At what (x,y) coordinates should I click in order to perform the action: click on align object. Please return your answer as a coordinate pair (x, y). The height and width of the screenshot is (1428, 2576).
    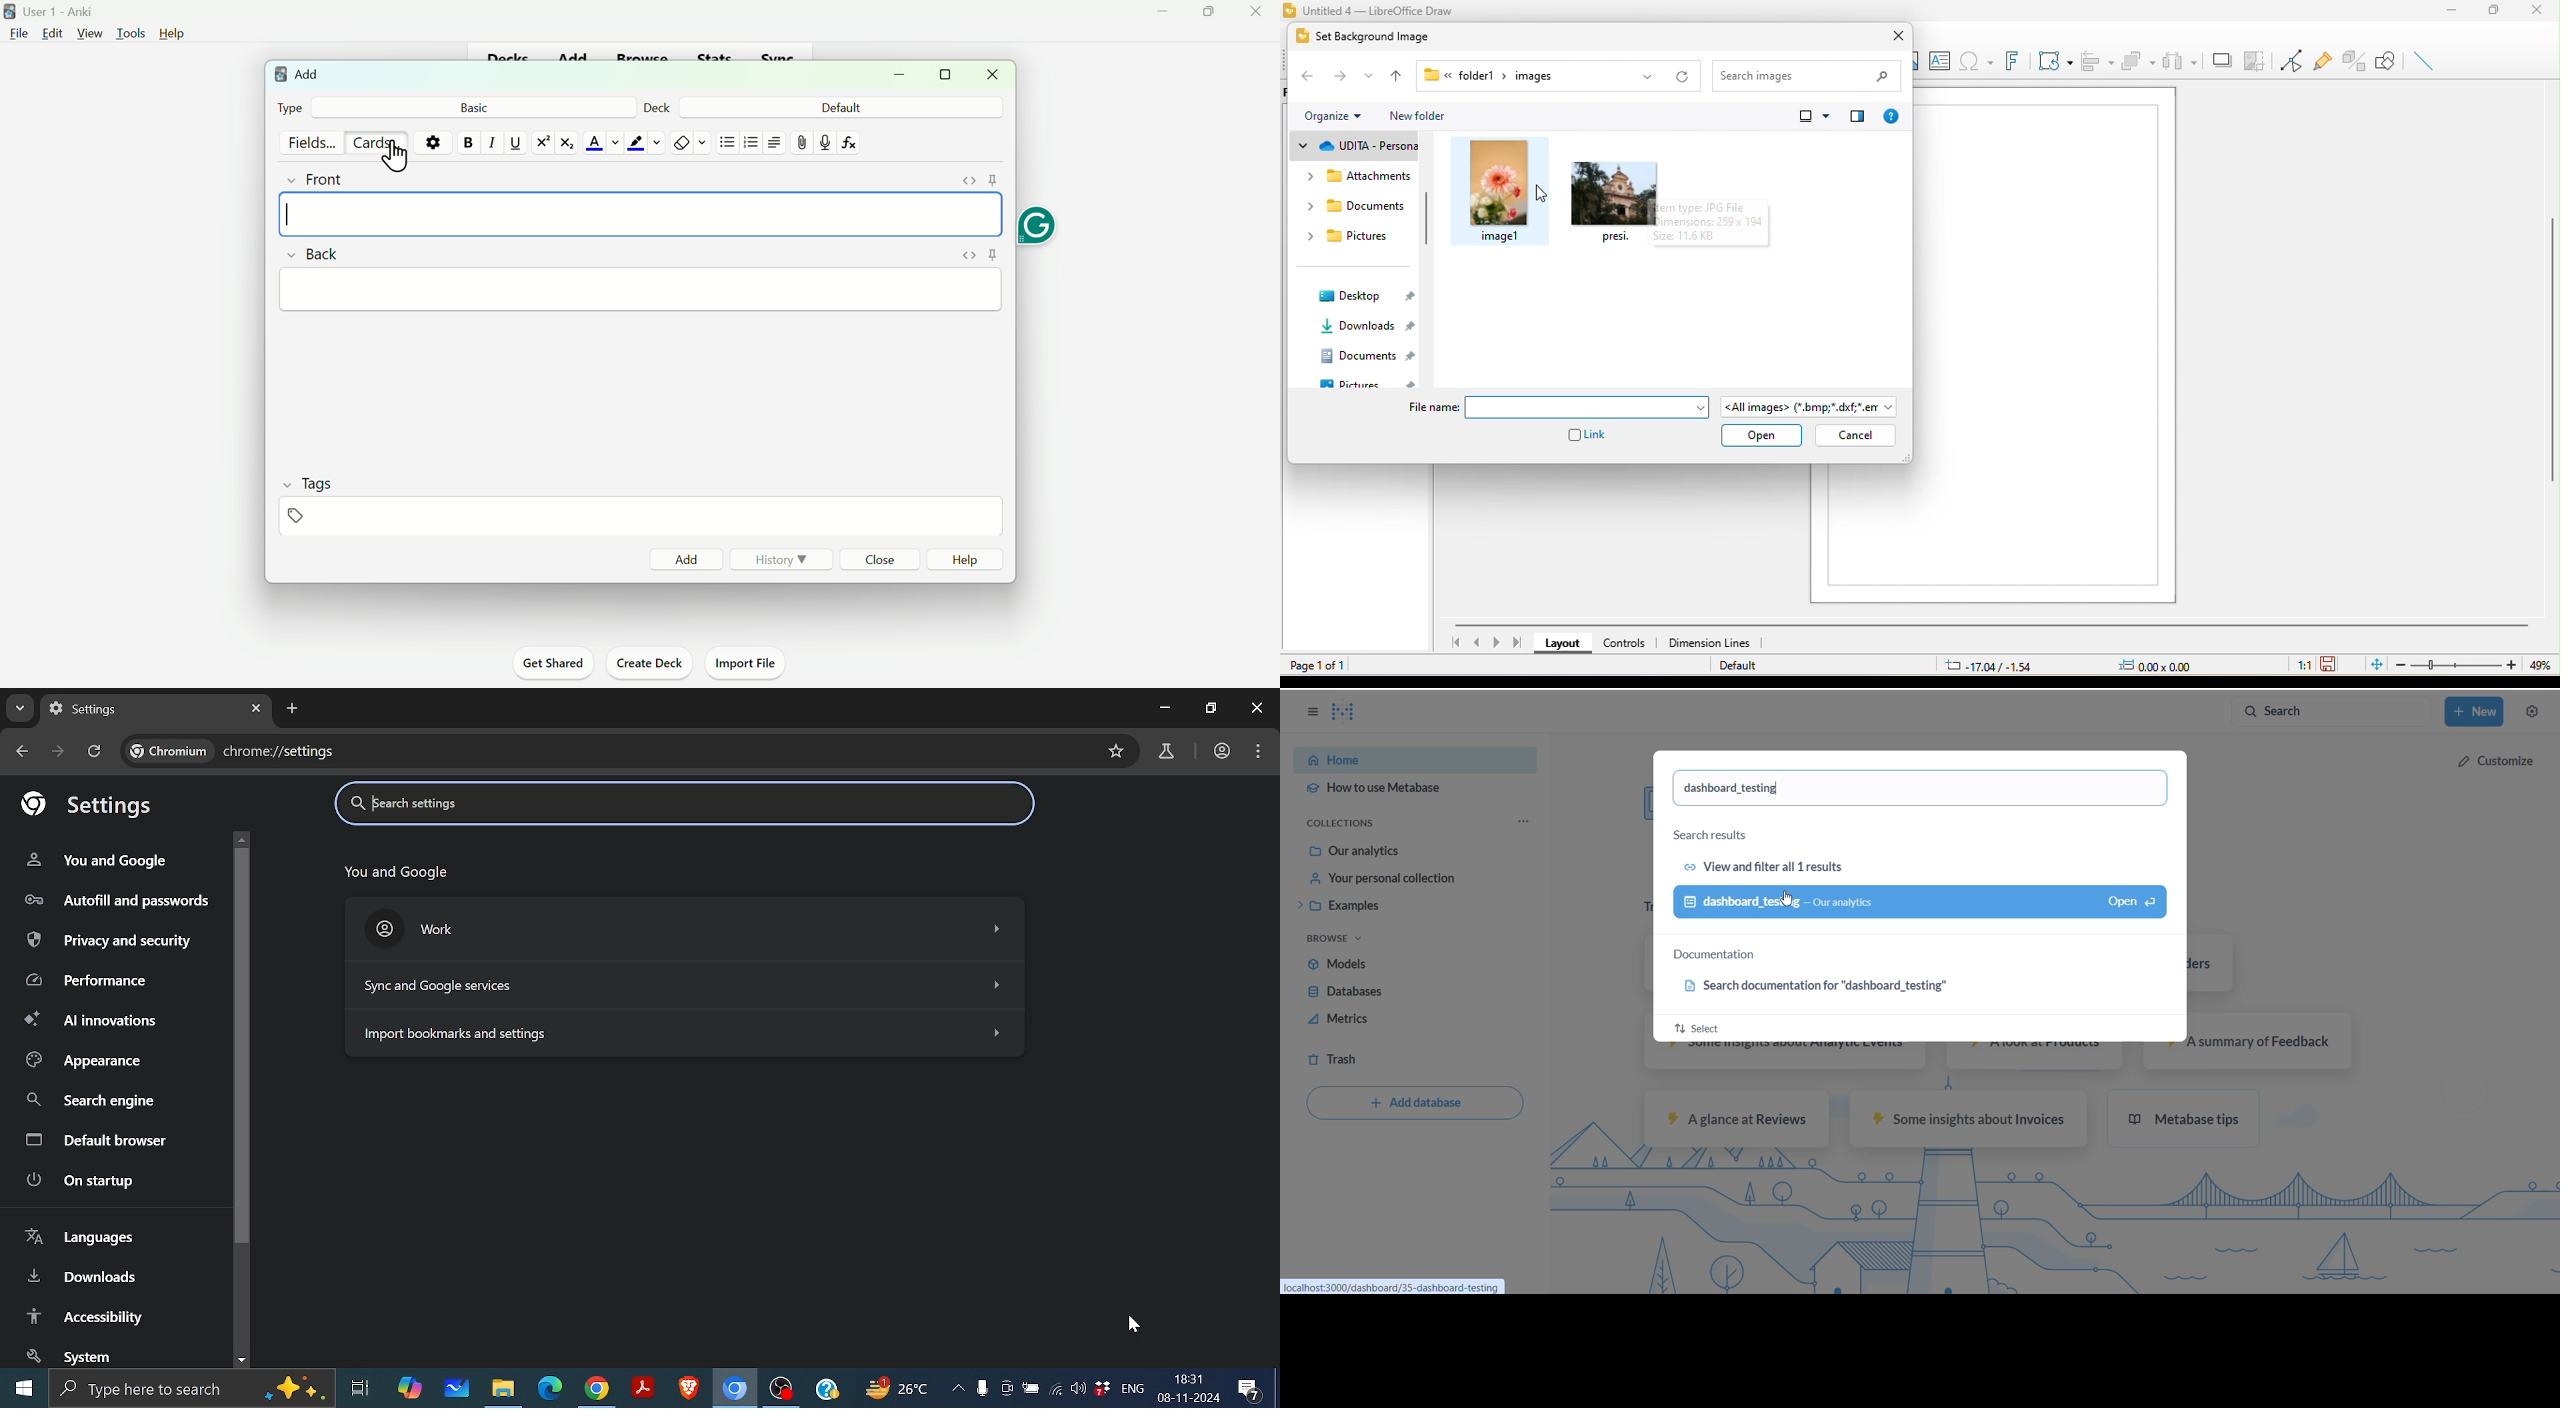
    Looking at the image, I should click on (2100, 61).